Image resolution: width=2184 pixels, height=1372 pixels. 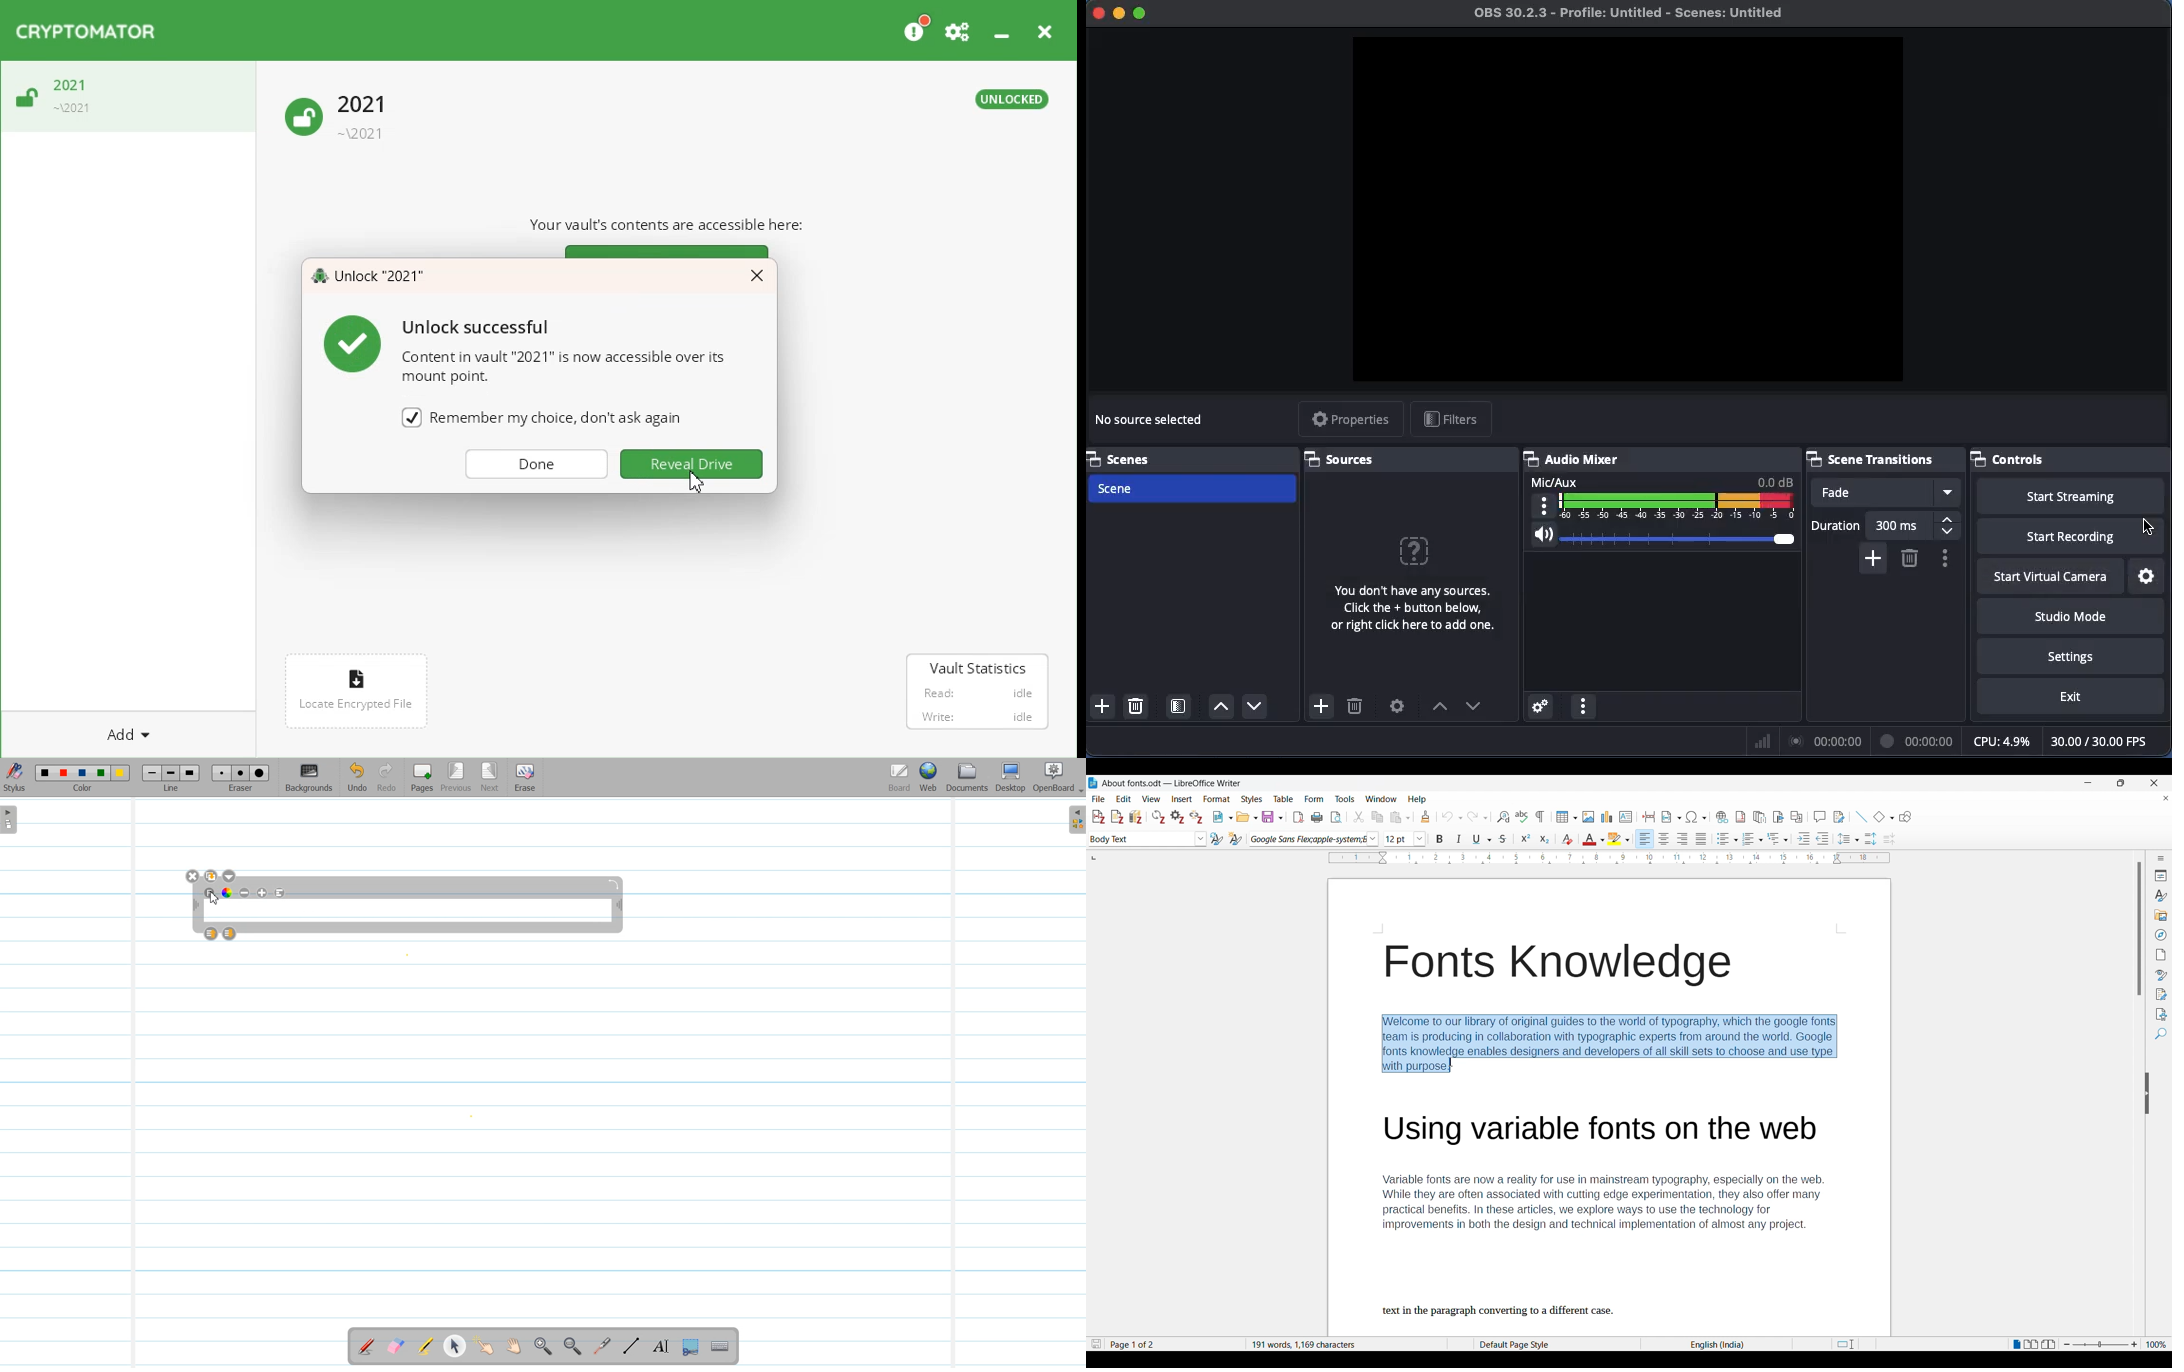 I want to click on Add scenes, so click(x=1103, y=706).